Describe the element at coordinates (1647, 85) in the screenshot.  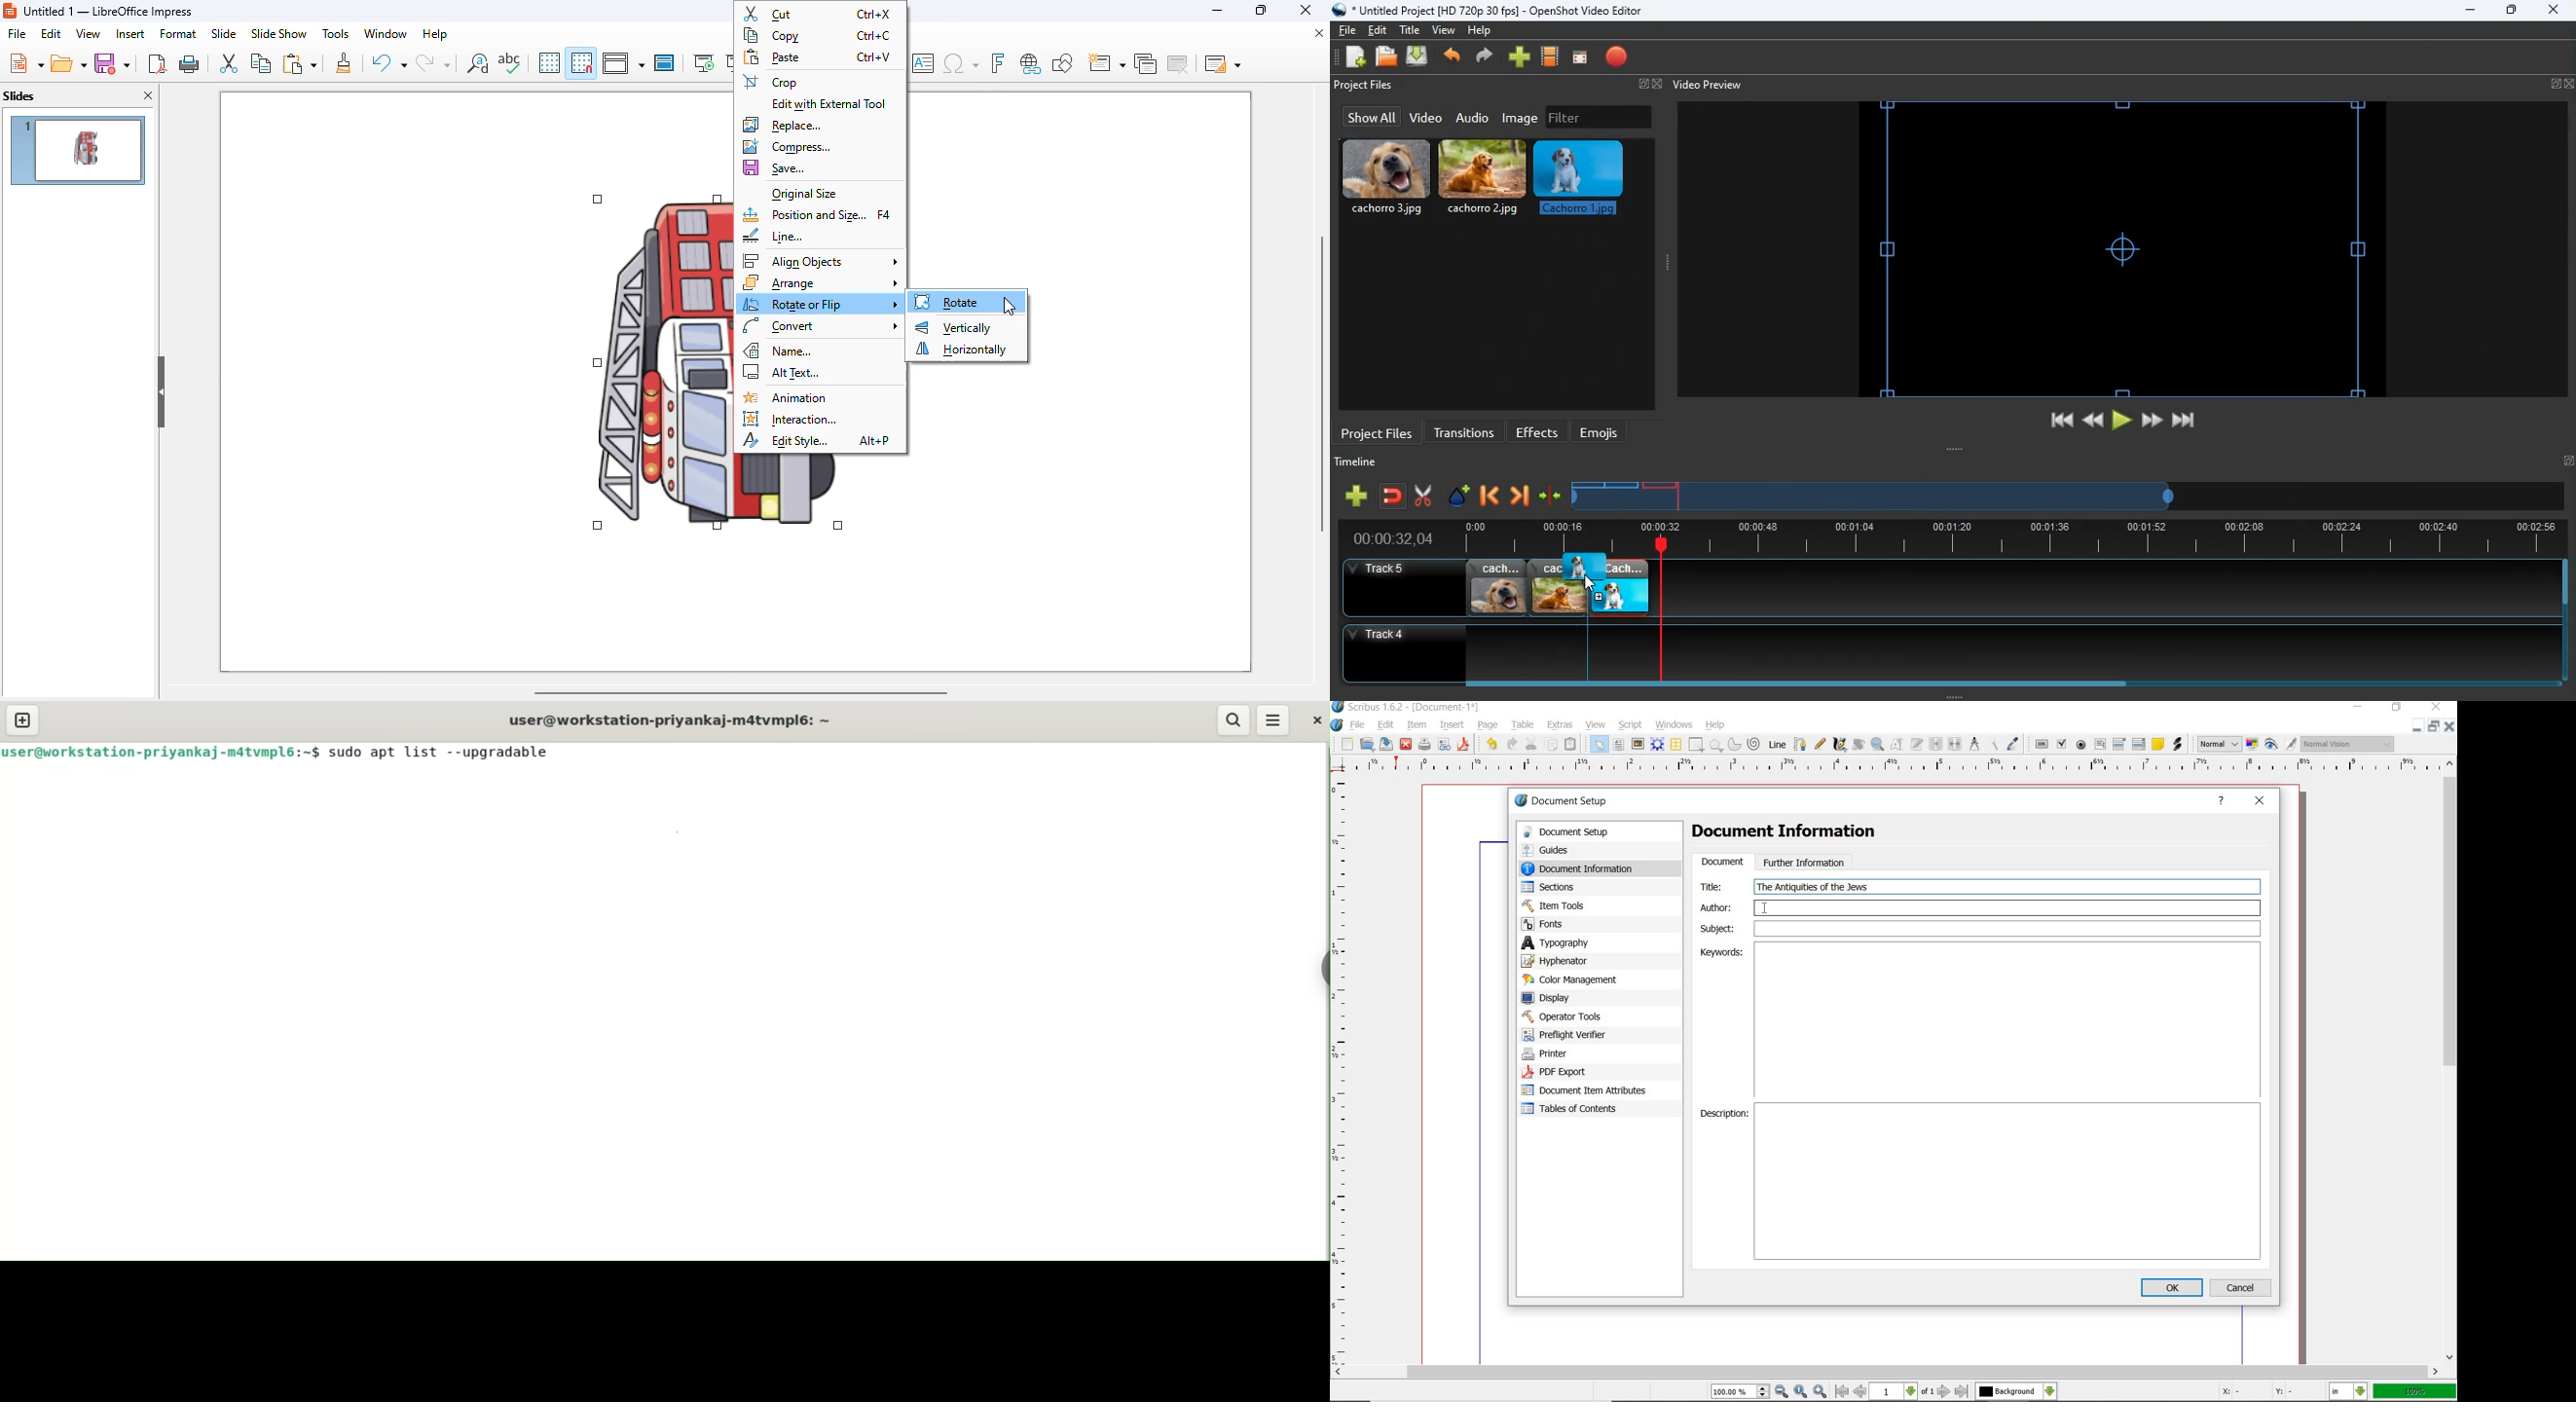
I see `fullscreen` at that location.